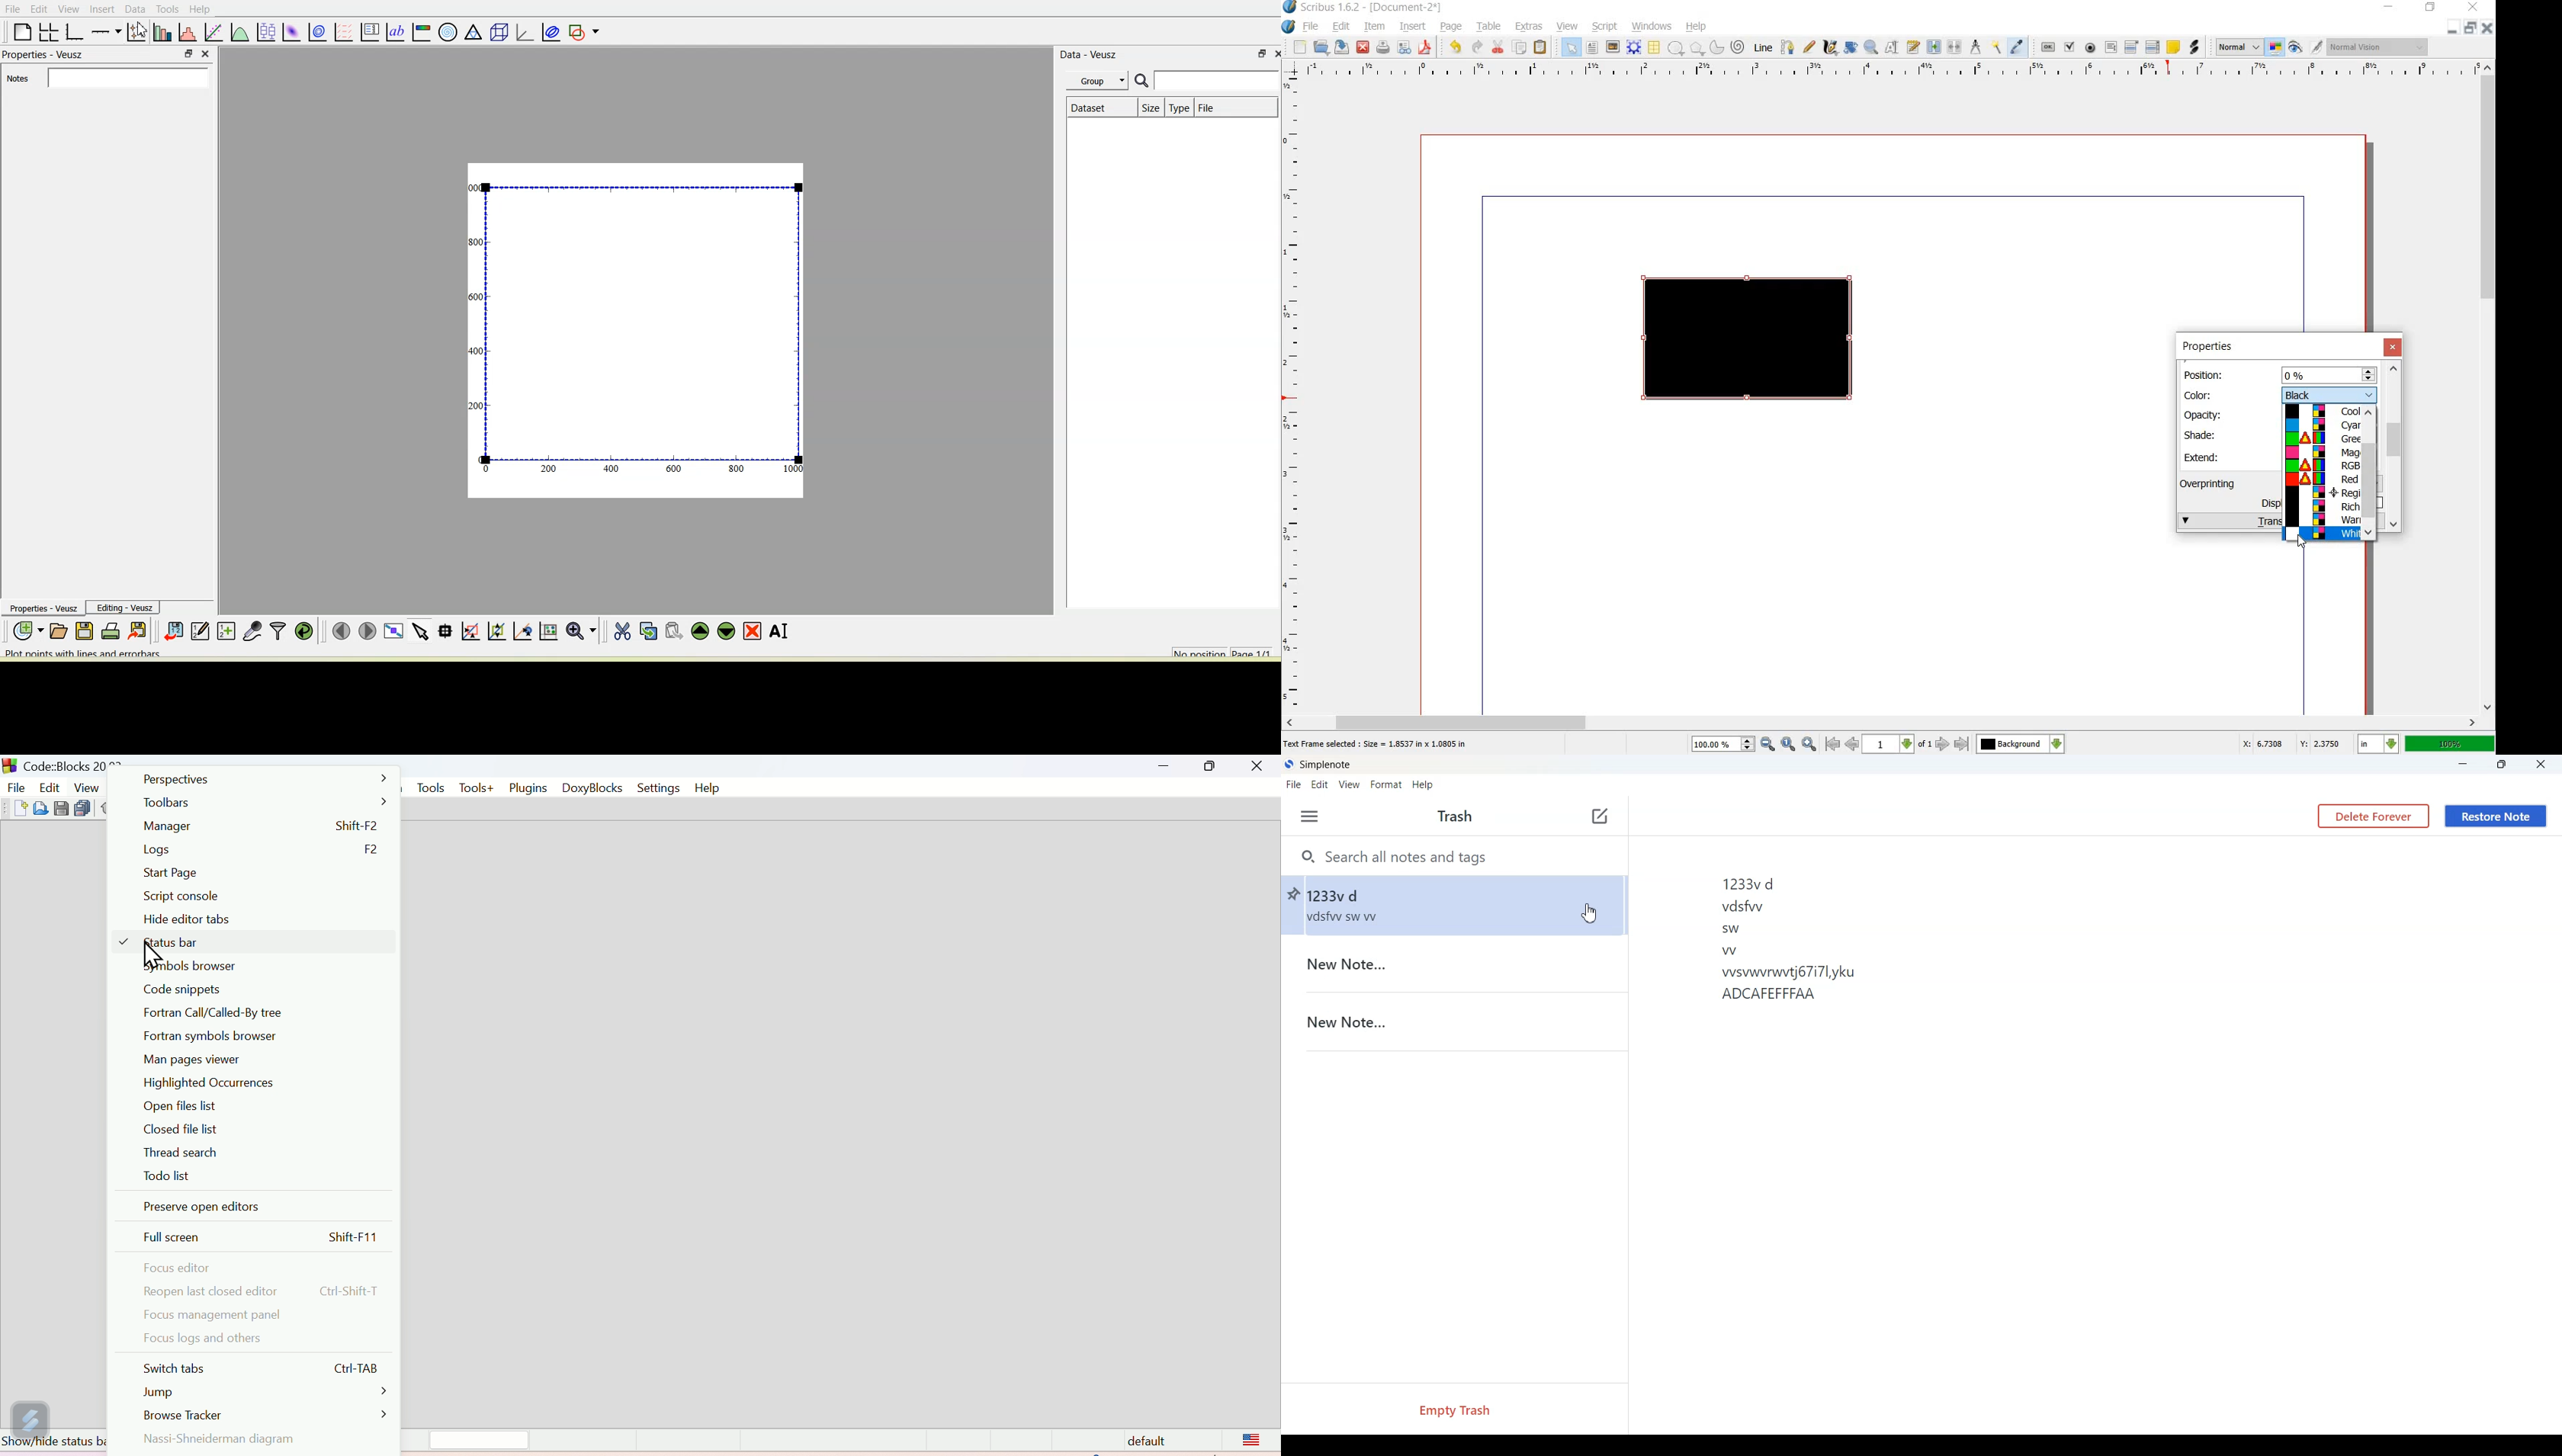 The image size is (2576, 1456). I want to click on white, so click(2322, 533).